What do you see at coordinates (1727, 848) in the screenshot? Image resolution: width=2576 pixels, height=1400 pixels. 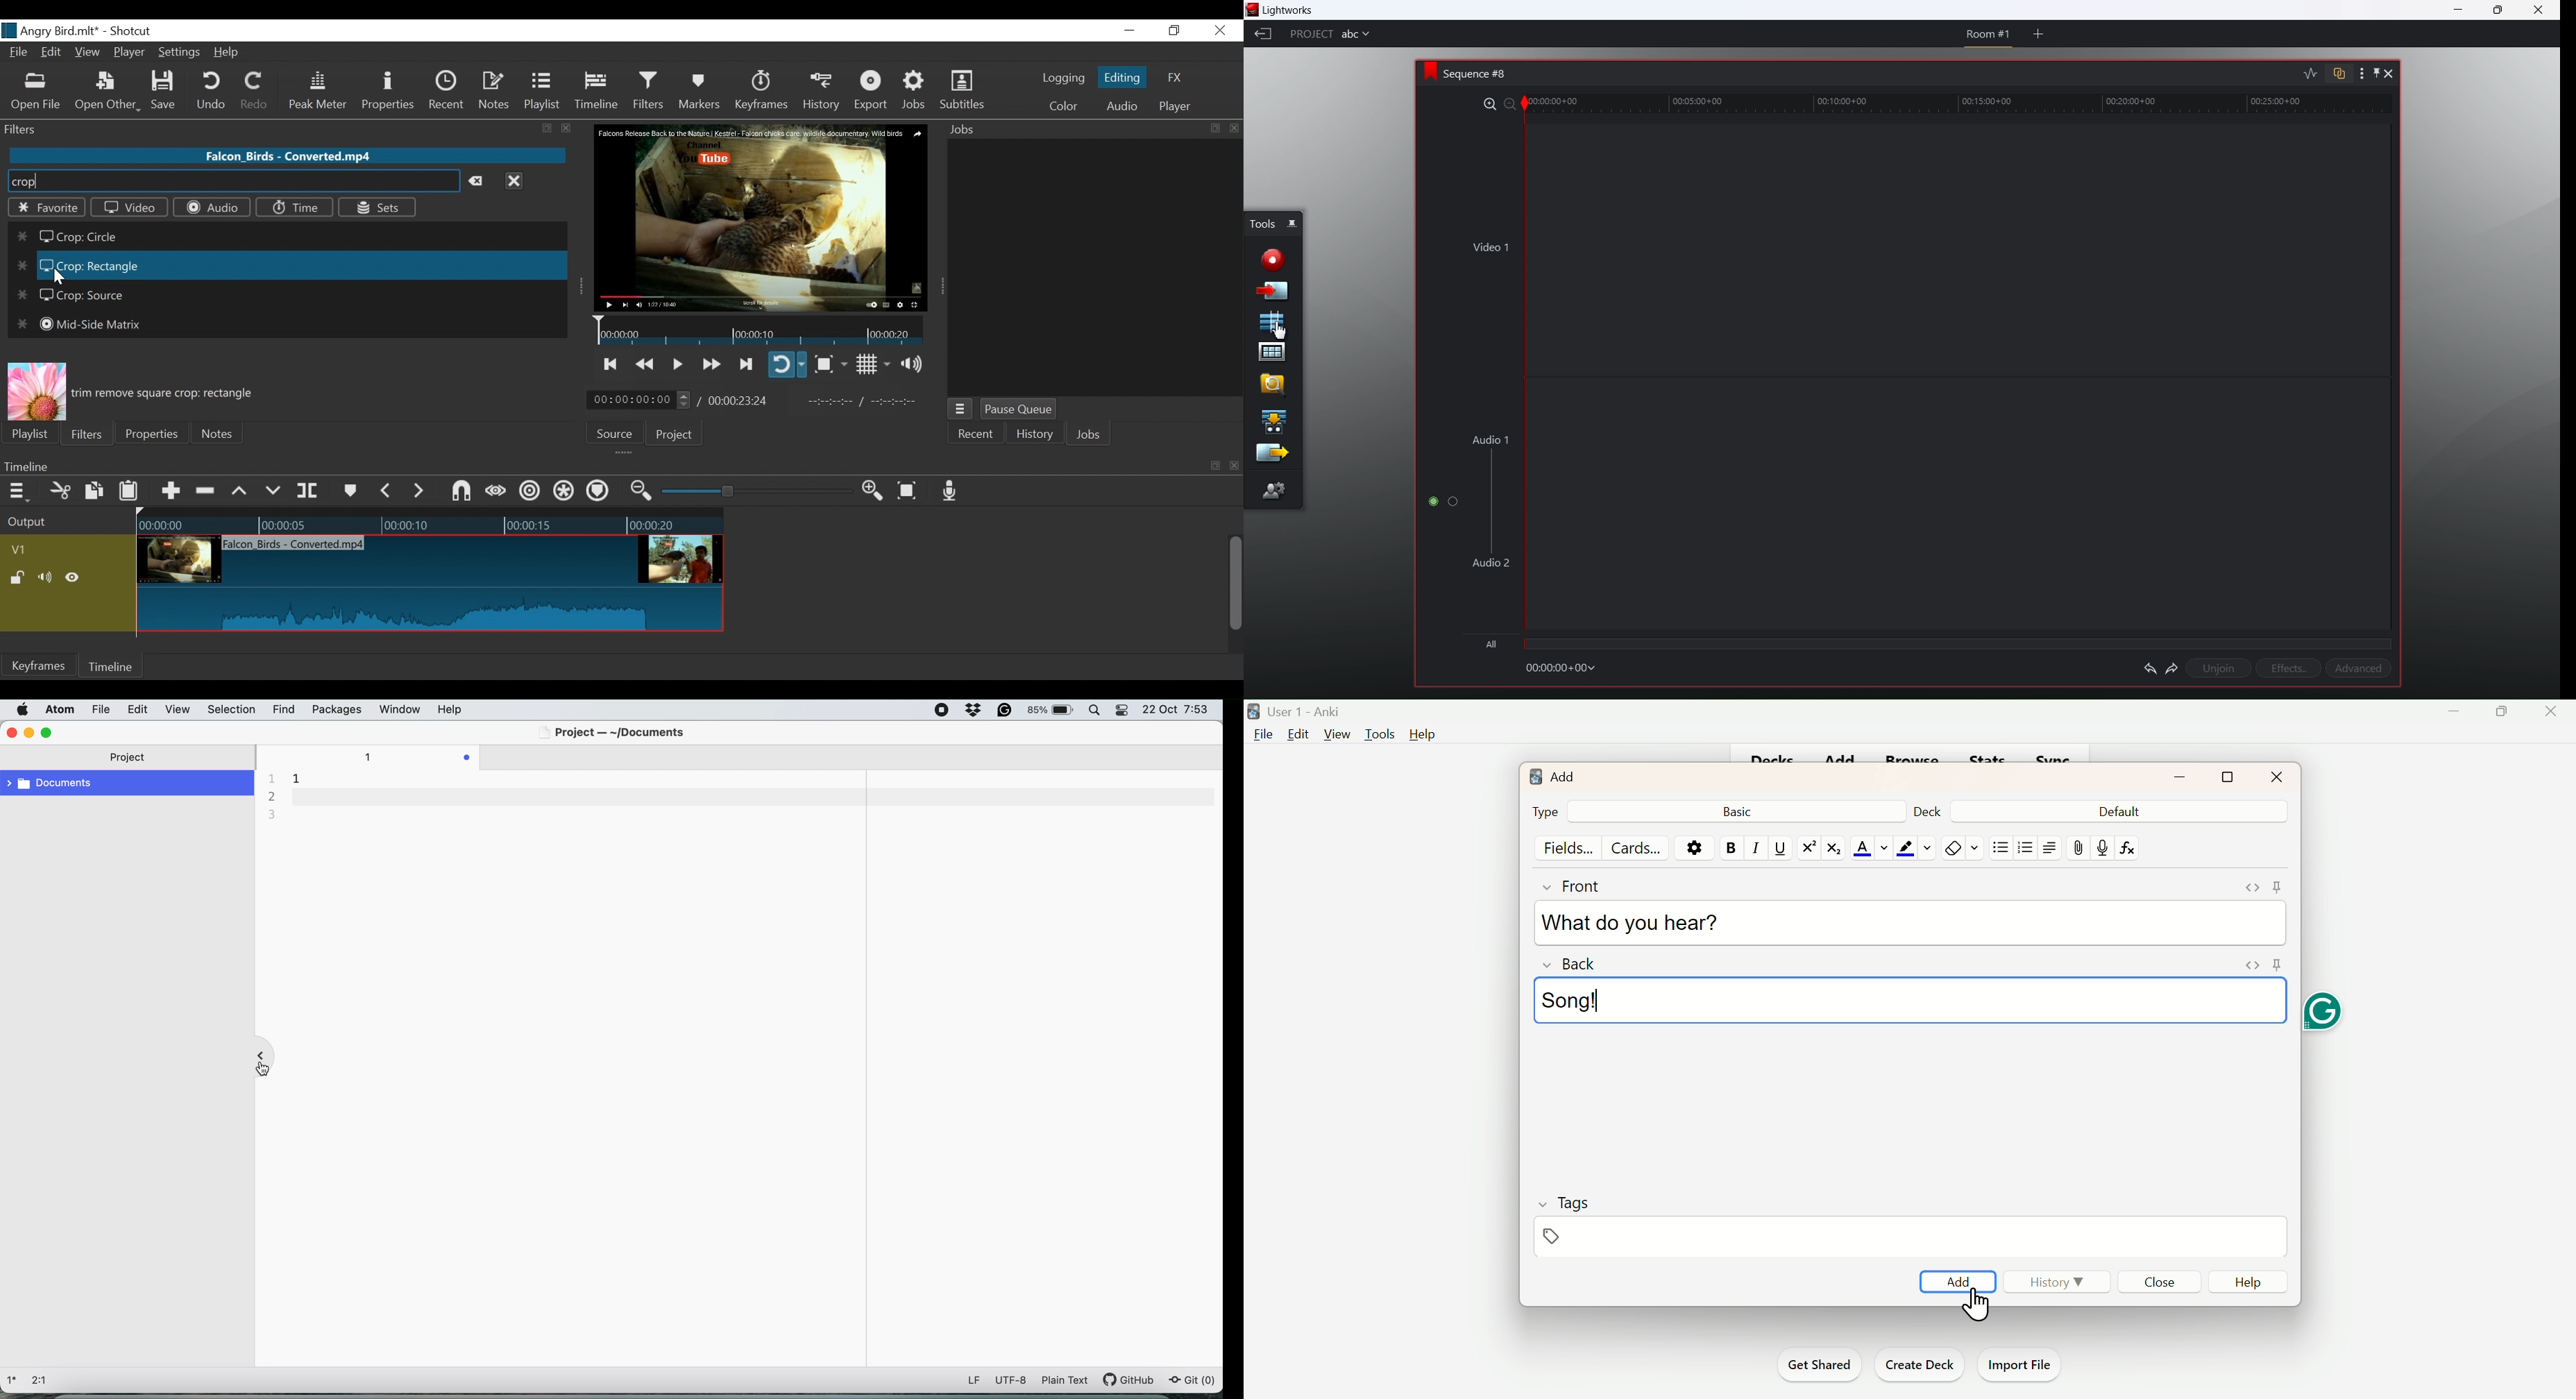 I see `Bold` at bounding box center [1727, 848].